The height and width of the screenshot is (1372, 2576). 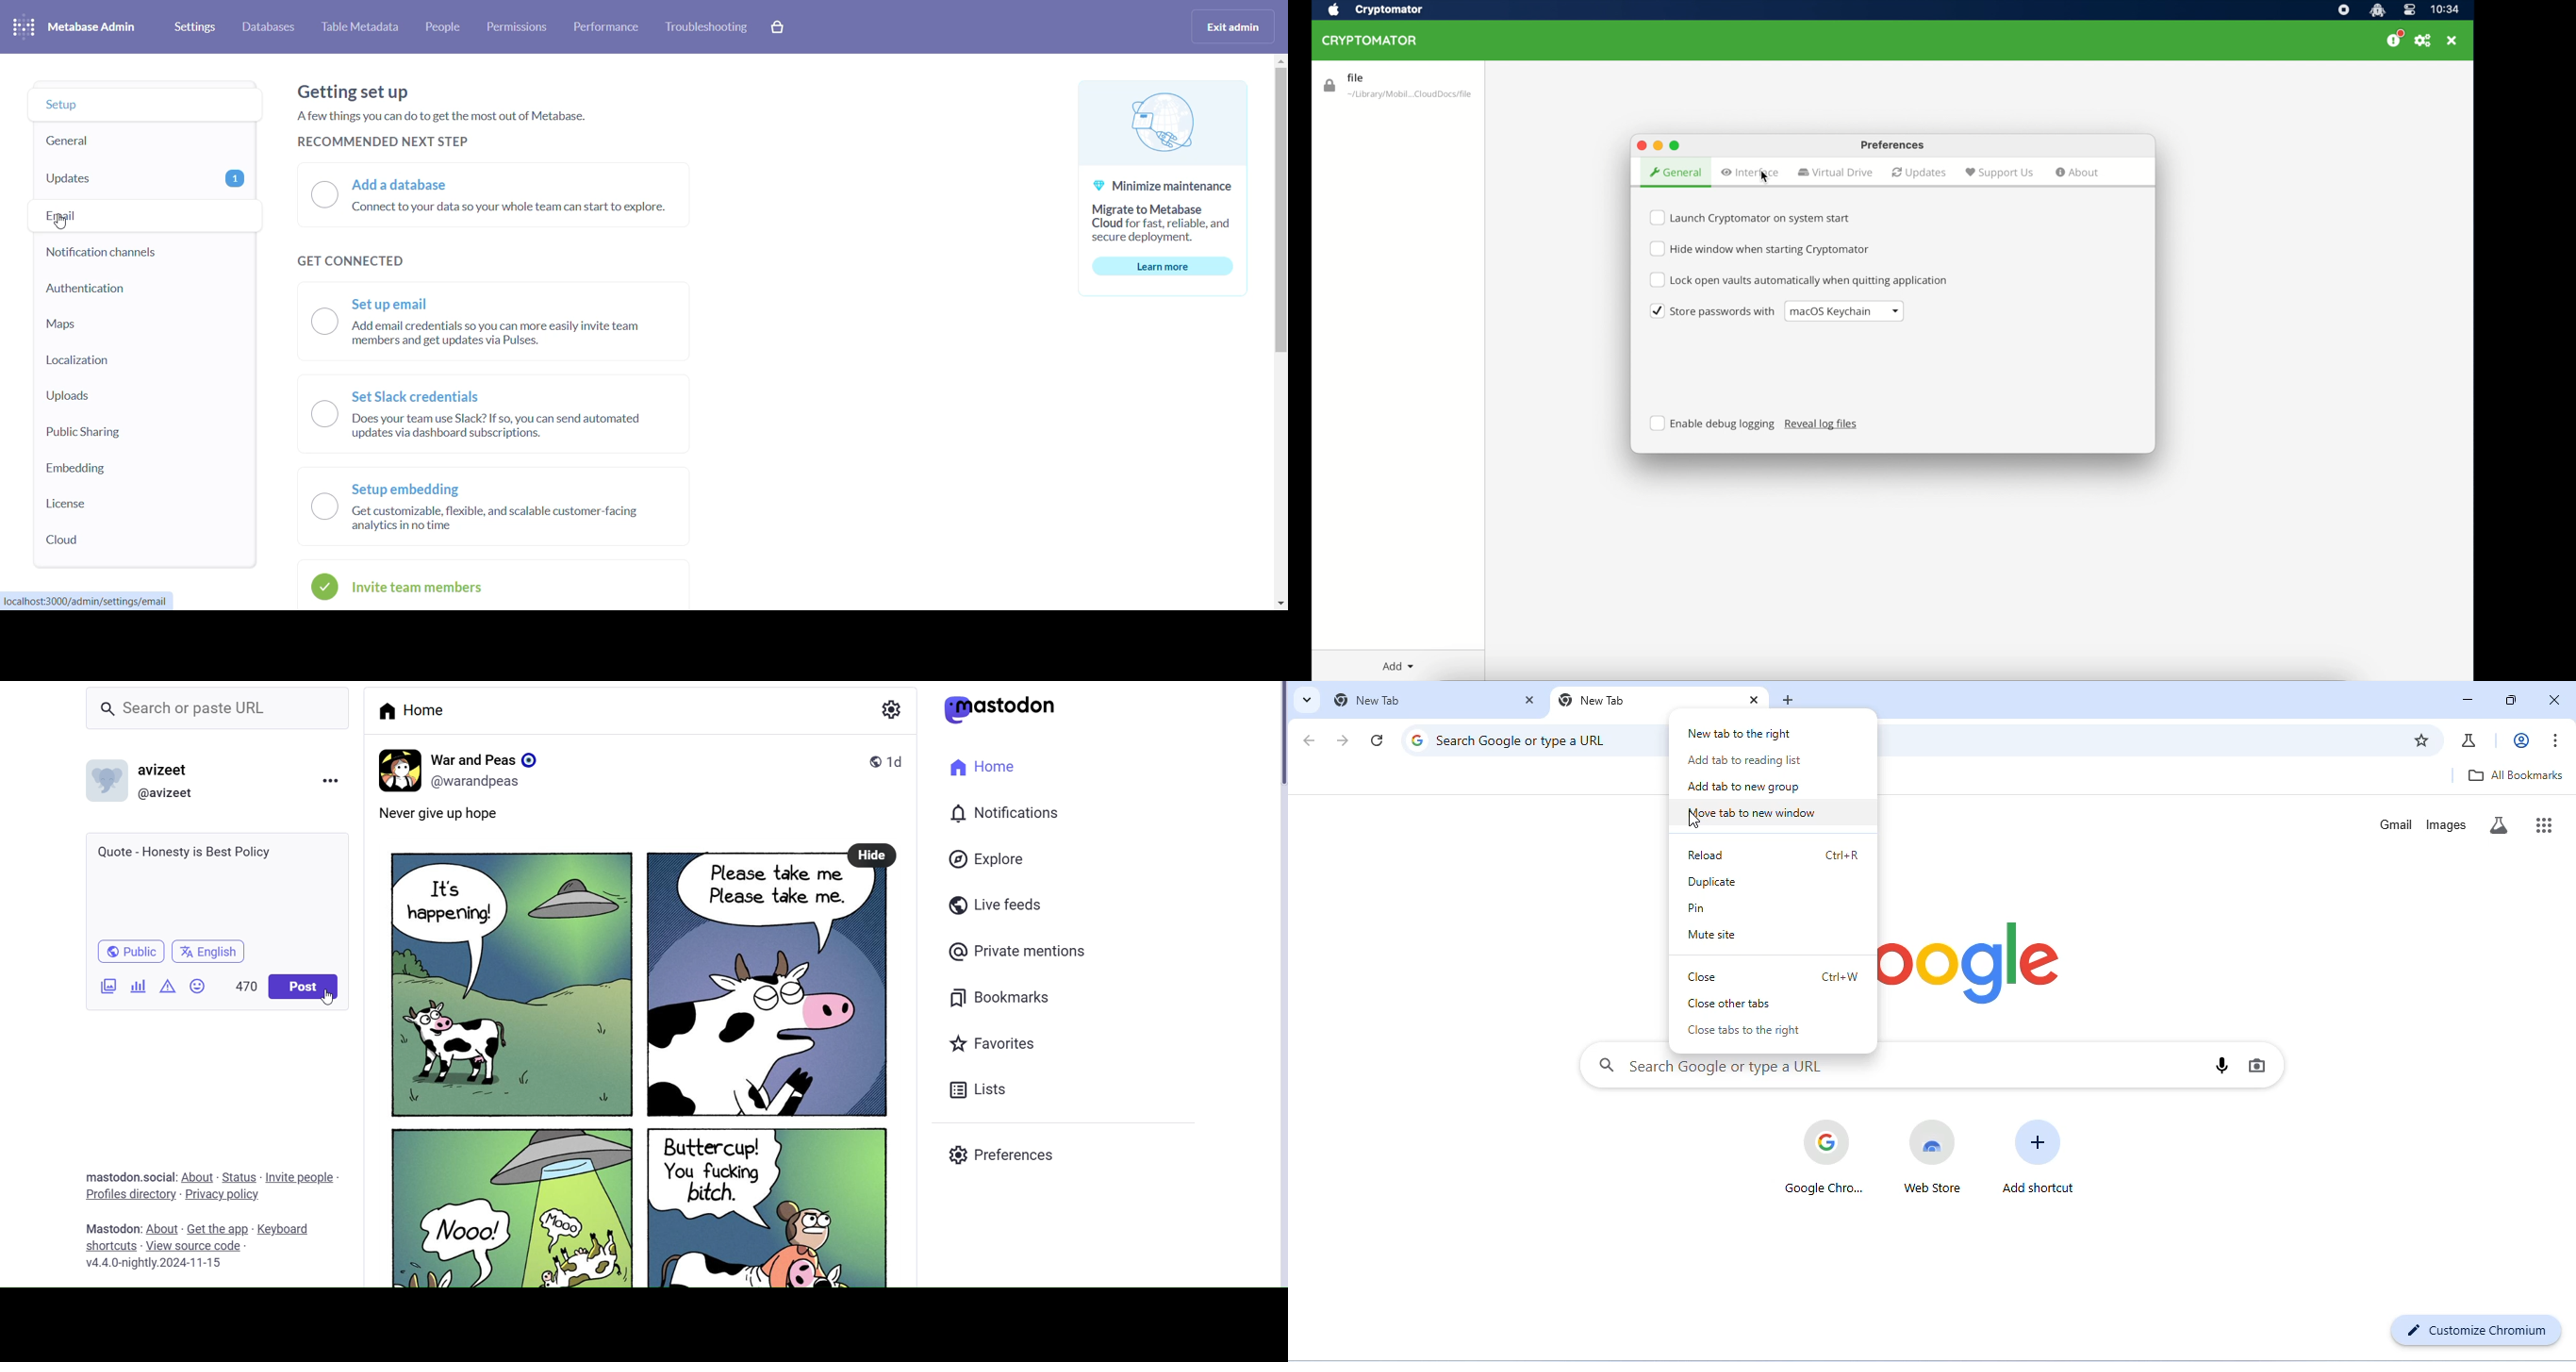 I want to click on cloud, so click(x=121, y=540).